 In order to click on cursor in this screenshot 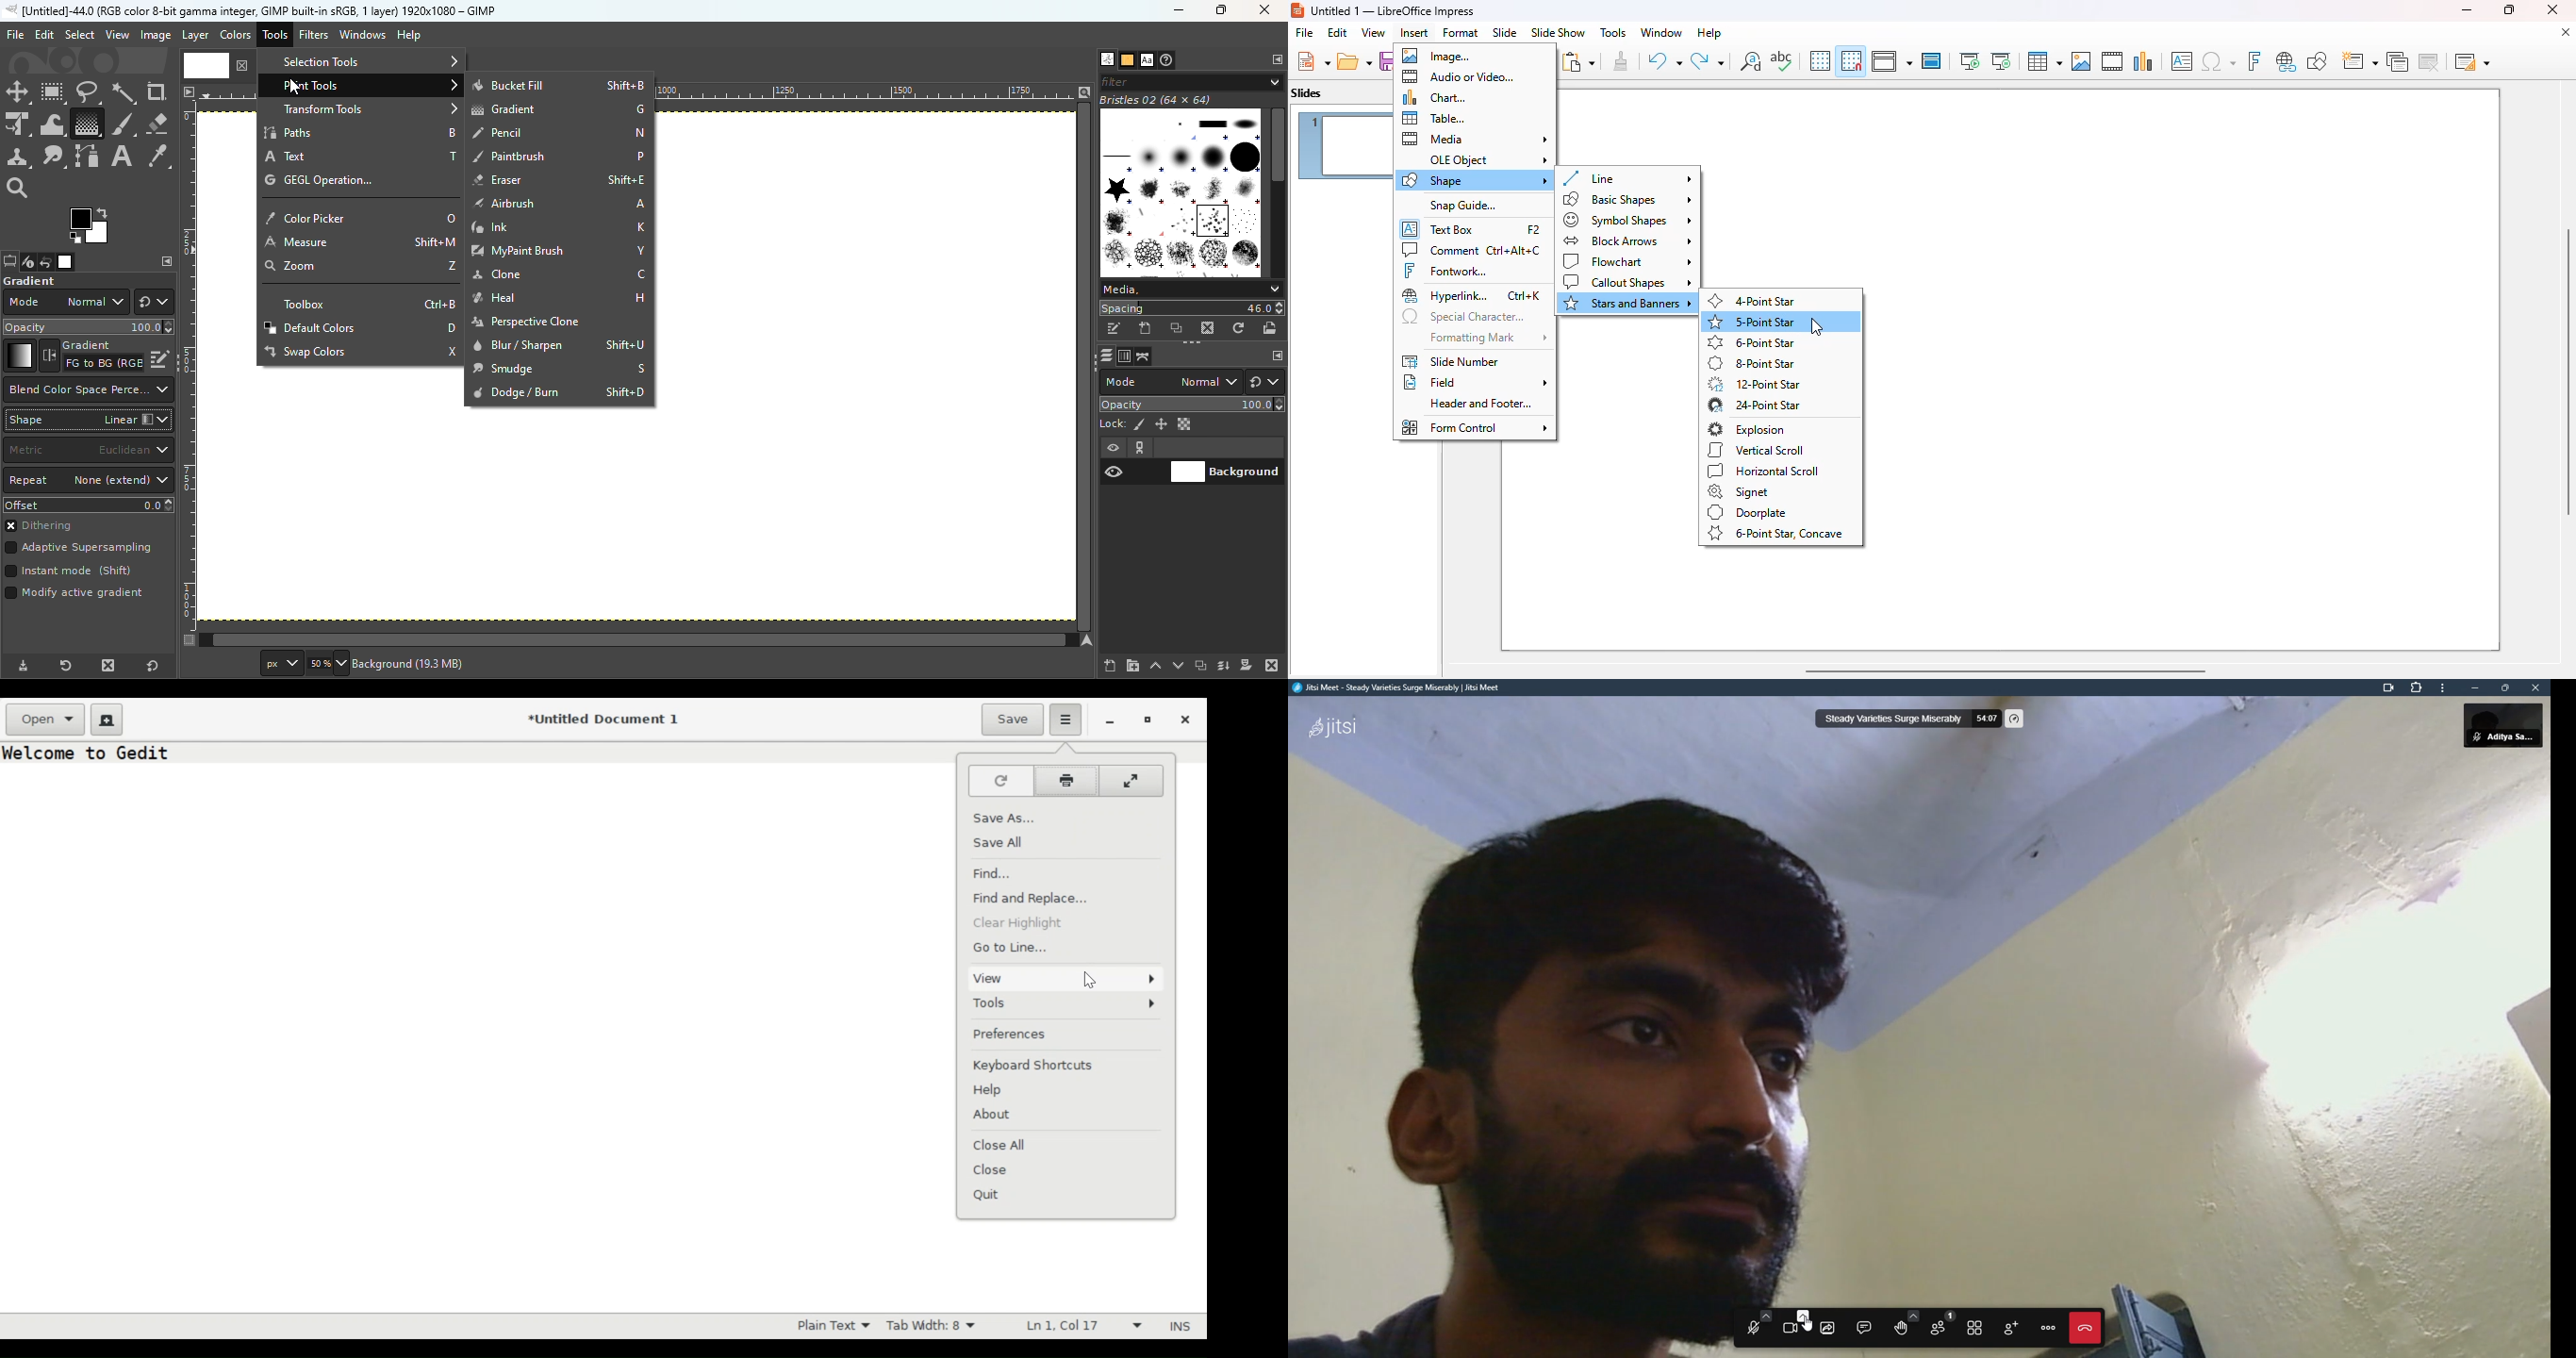, I will do `click(301, 85)`.